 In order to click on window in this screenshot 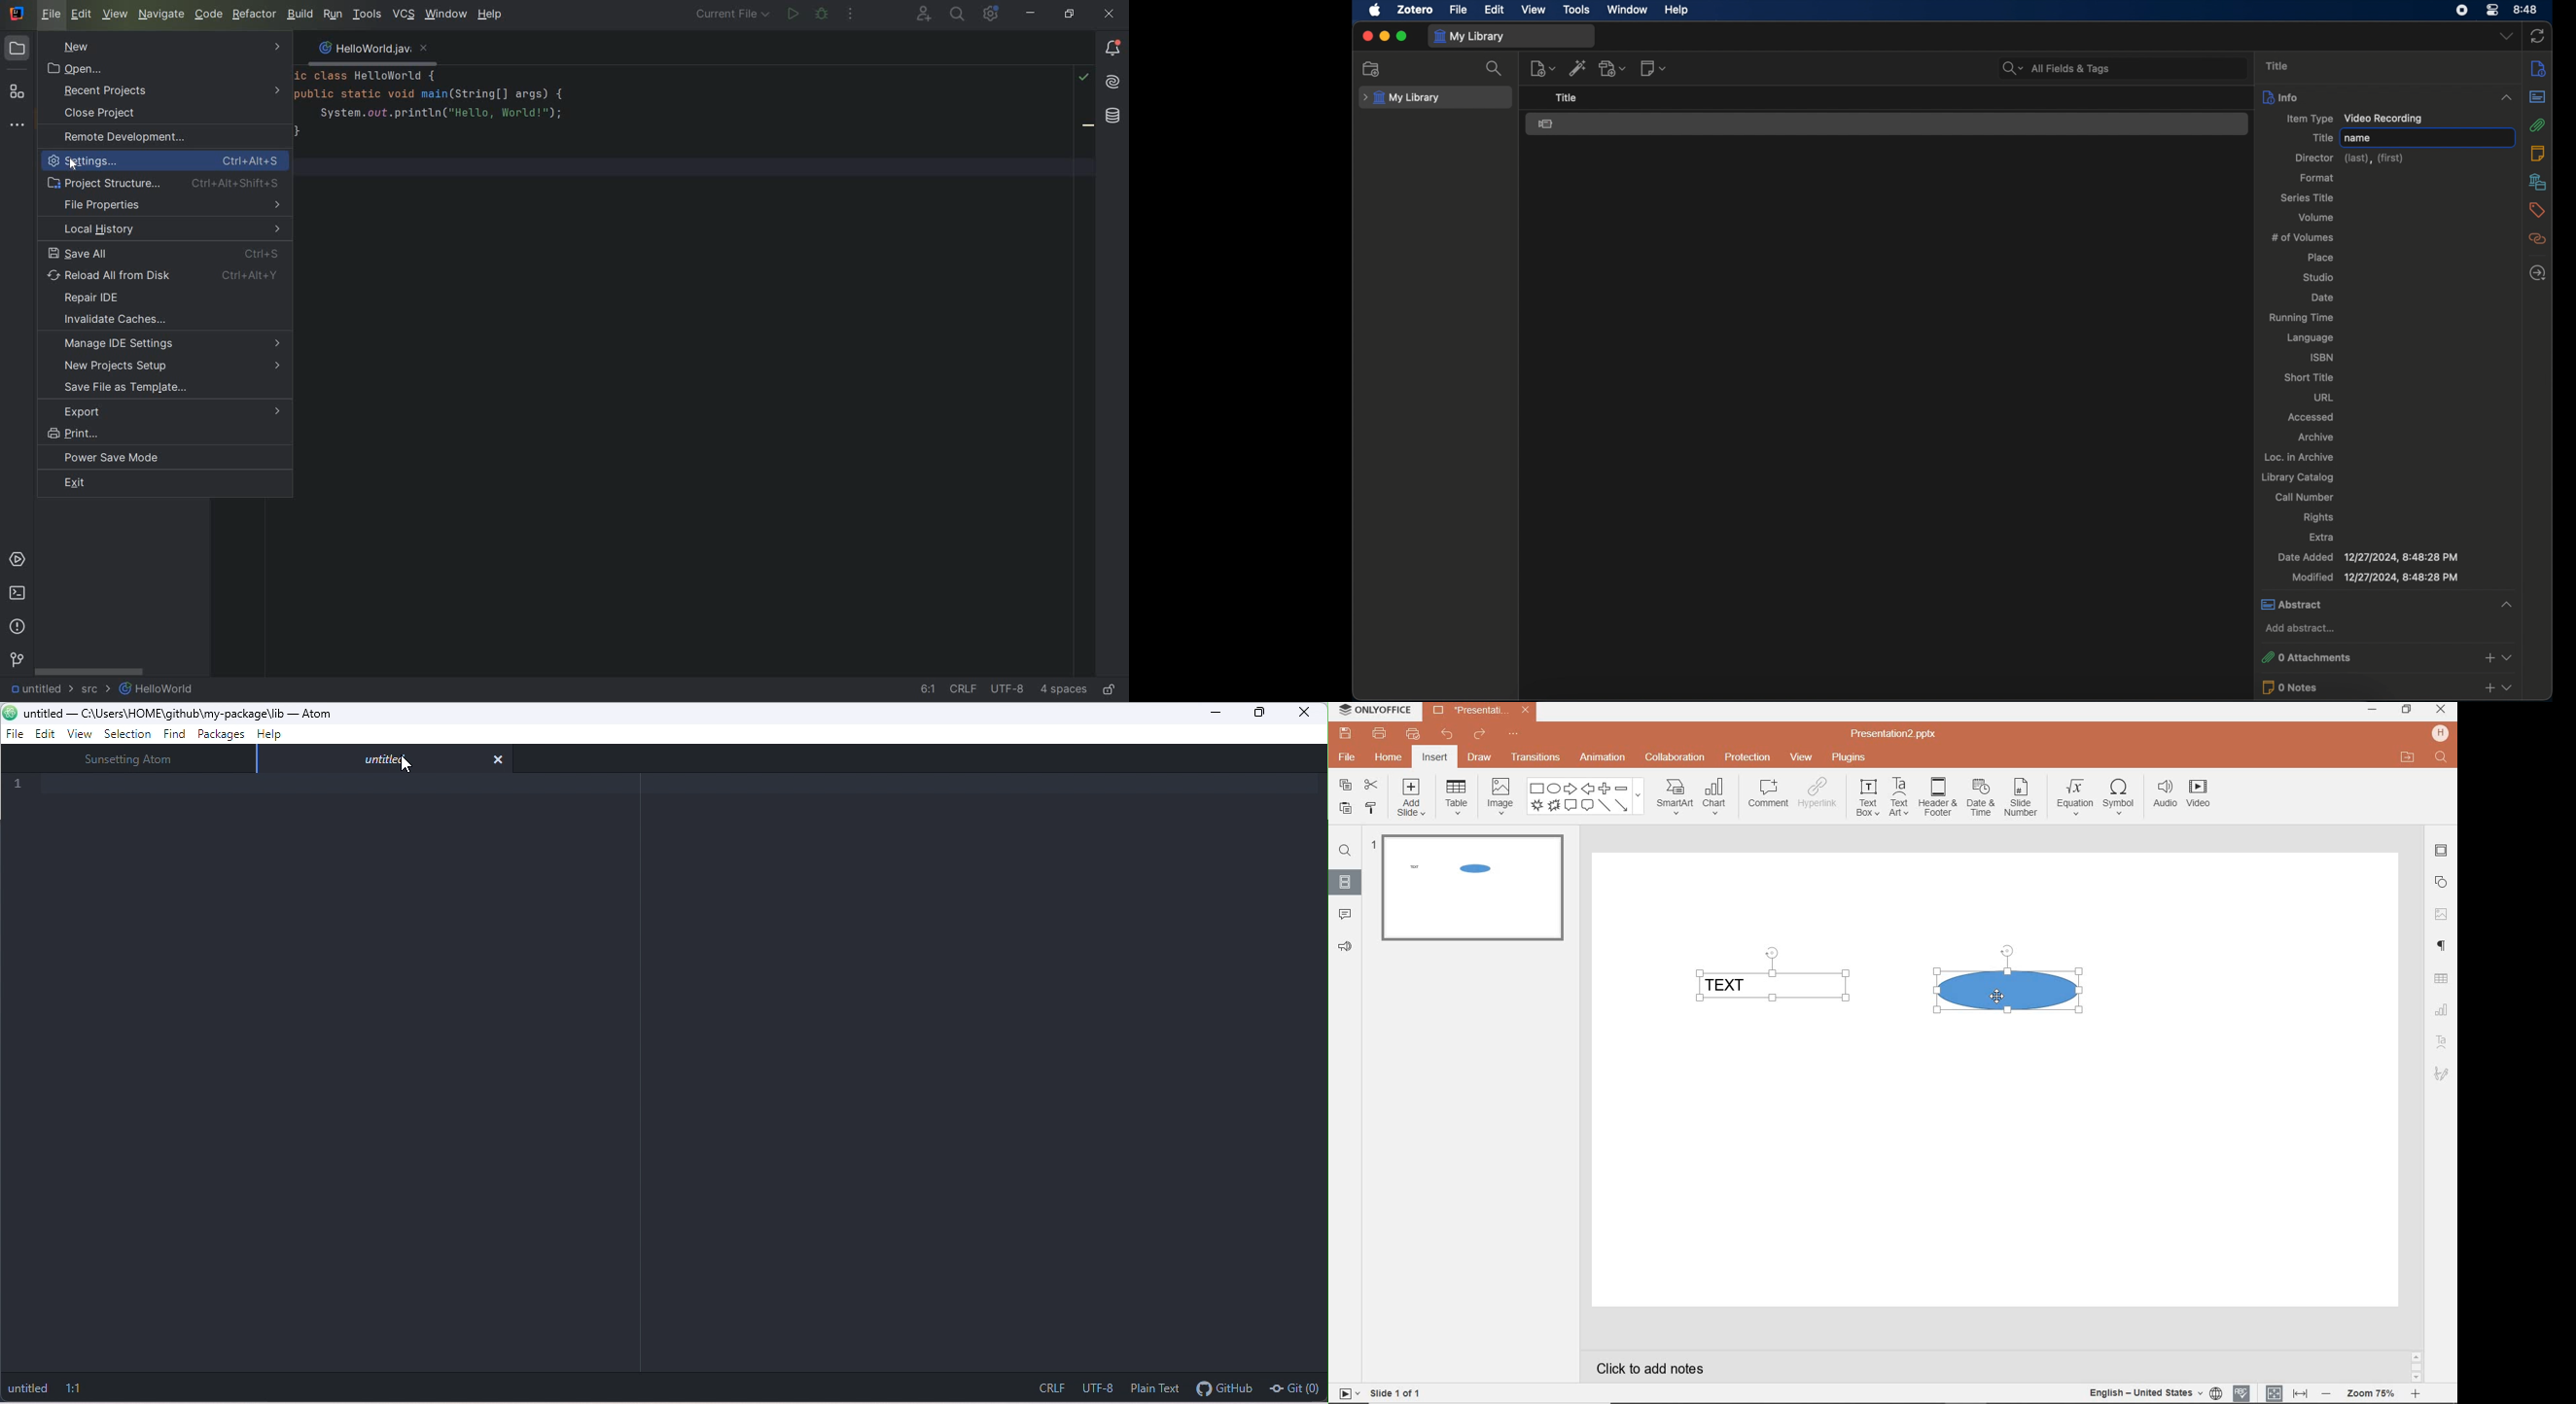, I will do `click(1627, 10)`.